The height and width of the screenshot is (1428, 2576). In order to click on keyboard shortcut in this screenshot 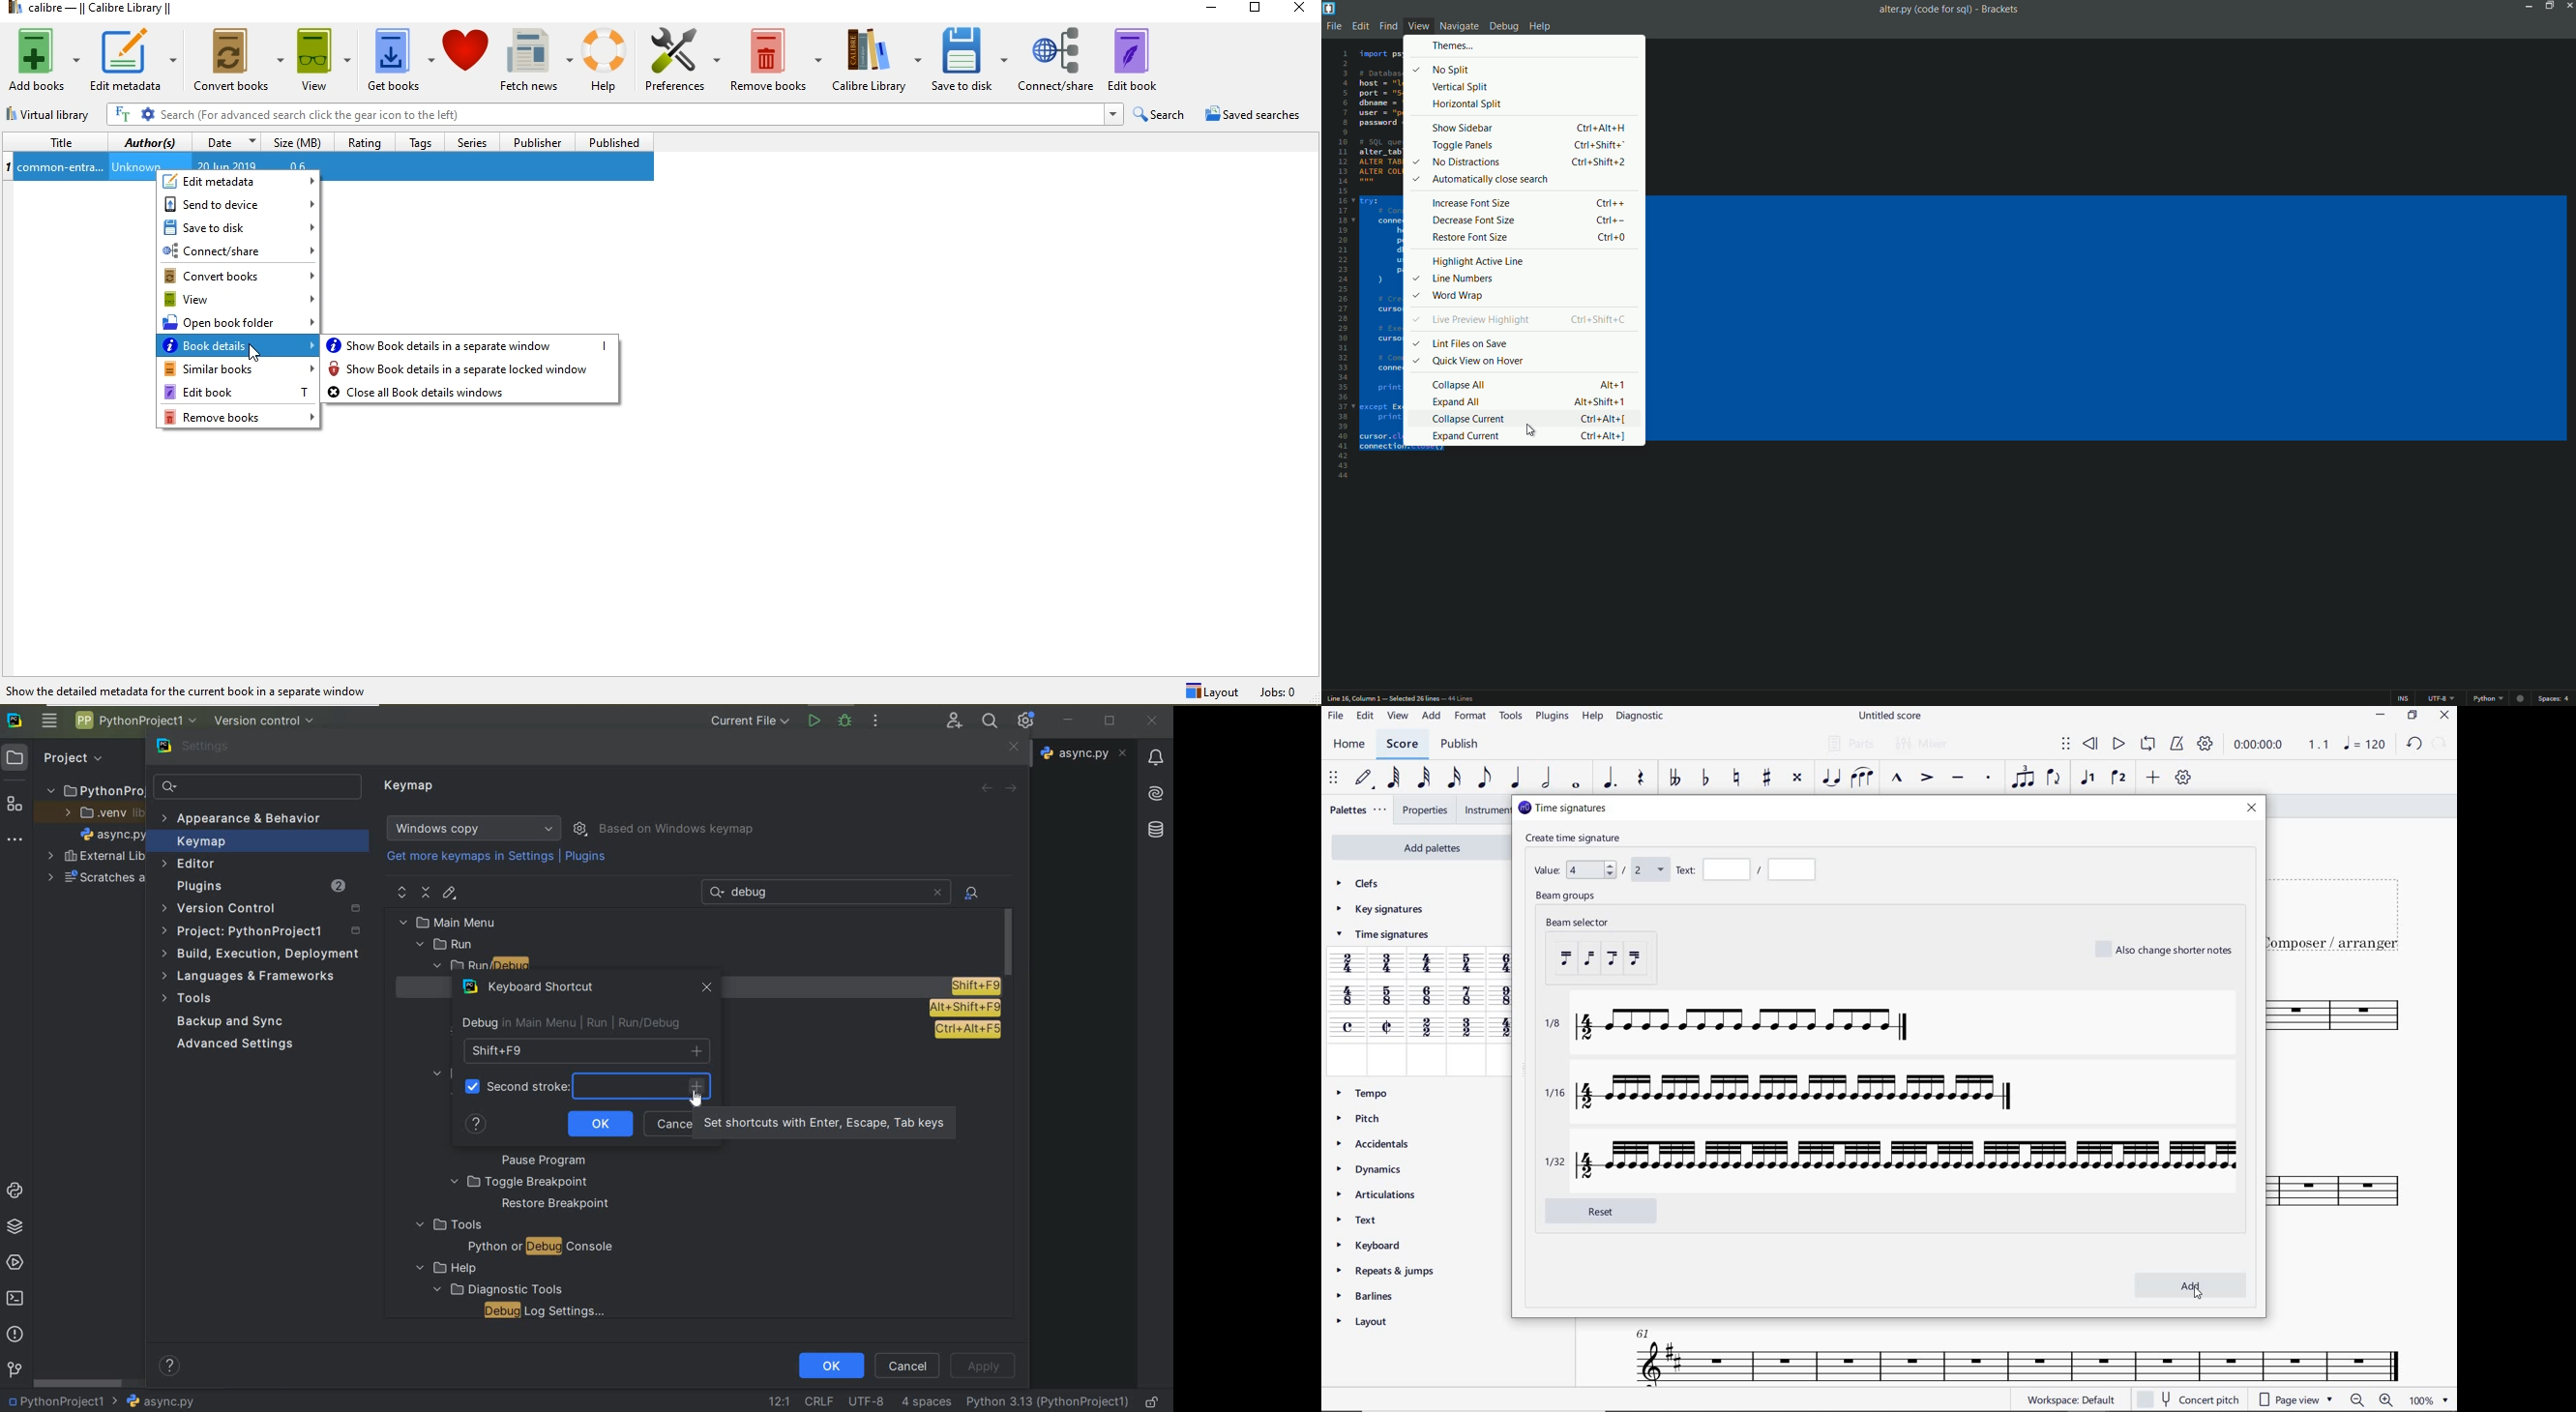, I will do `click(1603, 129)`.